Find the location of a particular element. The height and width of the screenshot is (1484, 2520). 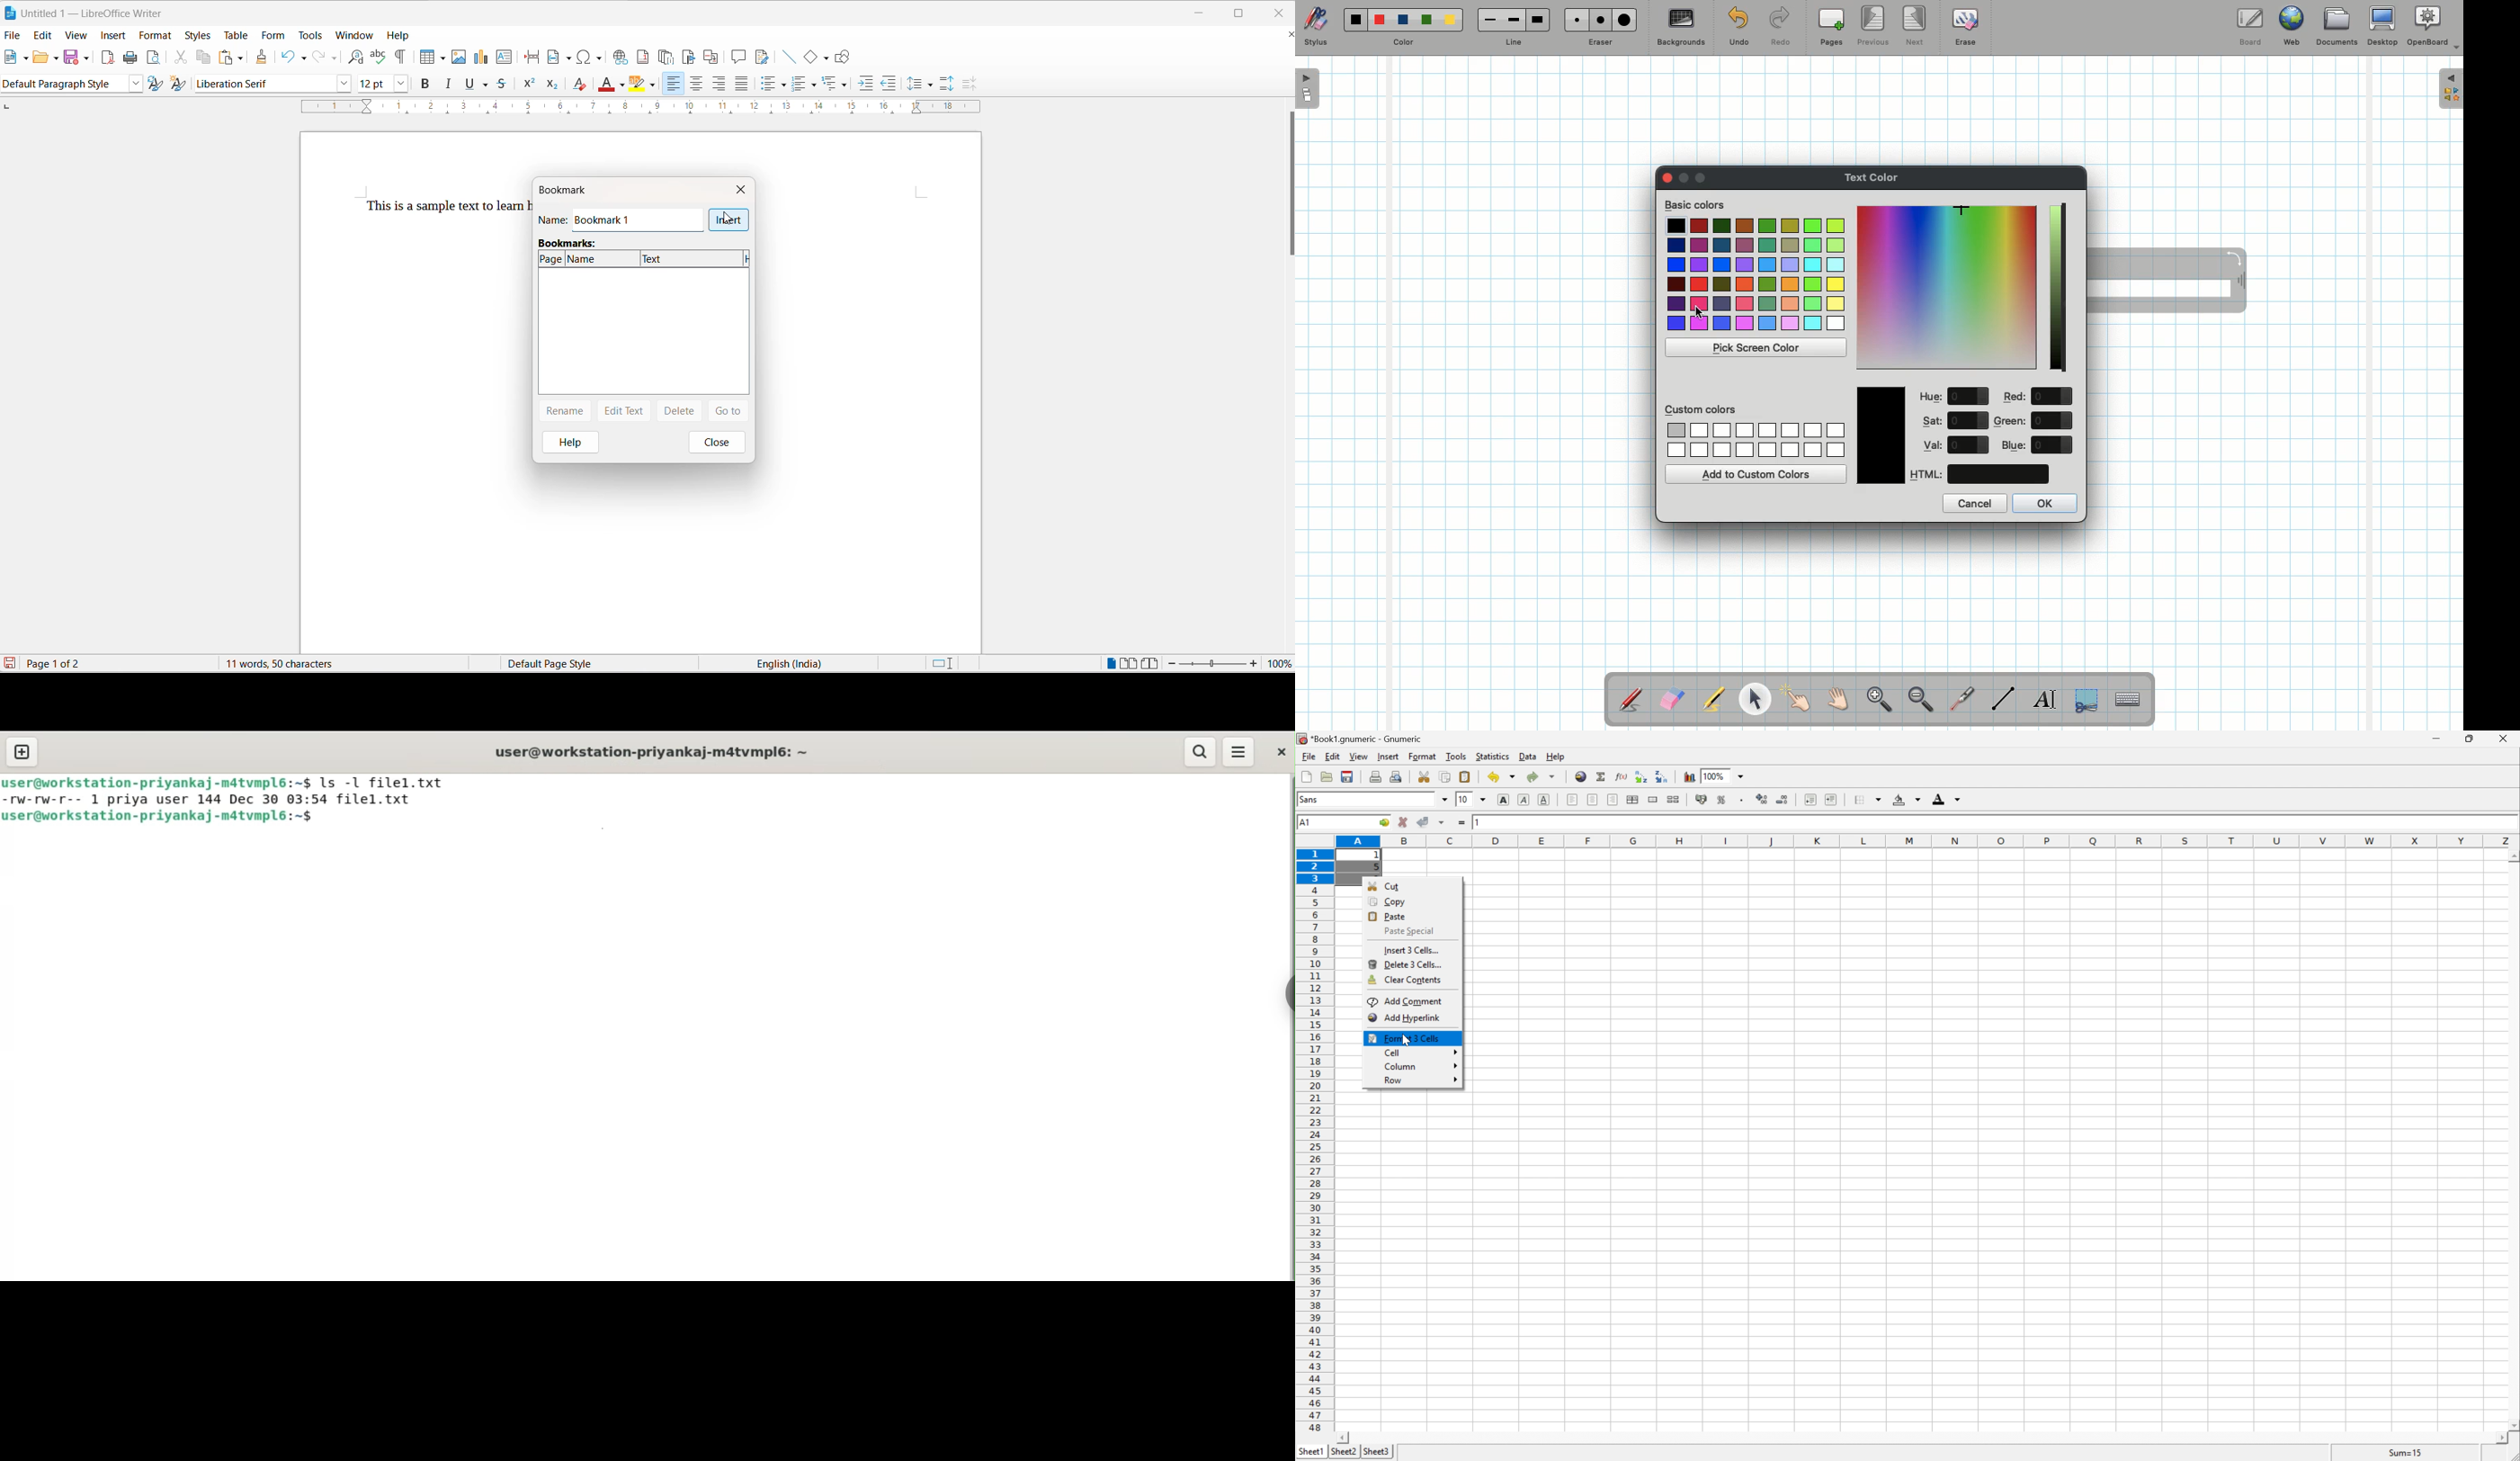

format selection as percentage is located at coordinates (1721, 799).